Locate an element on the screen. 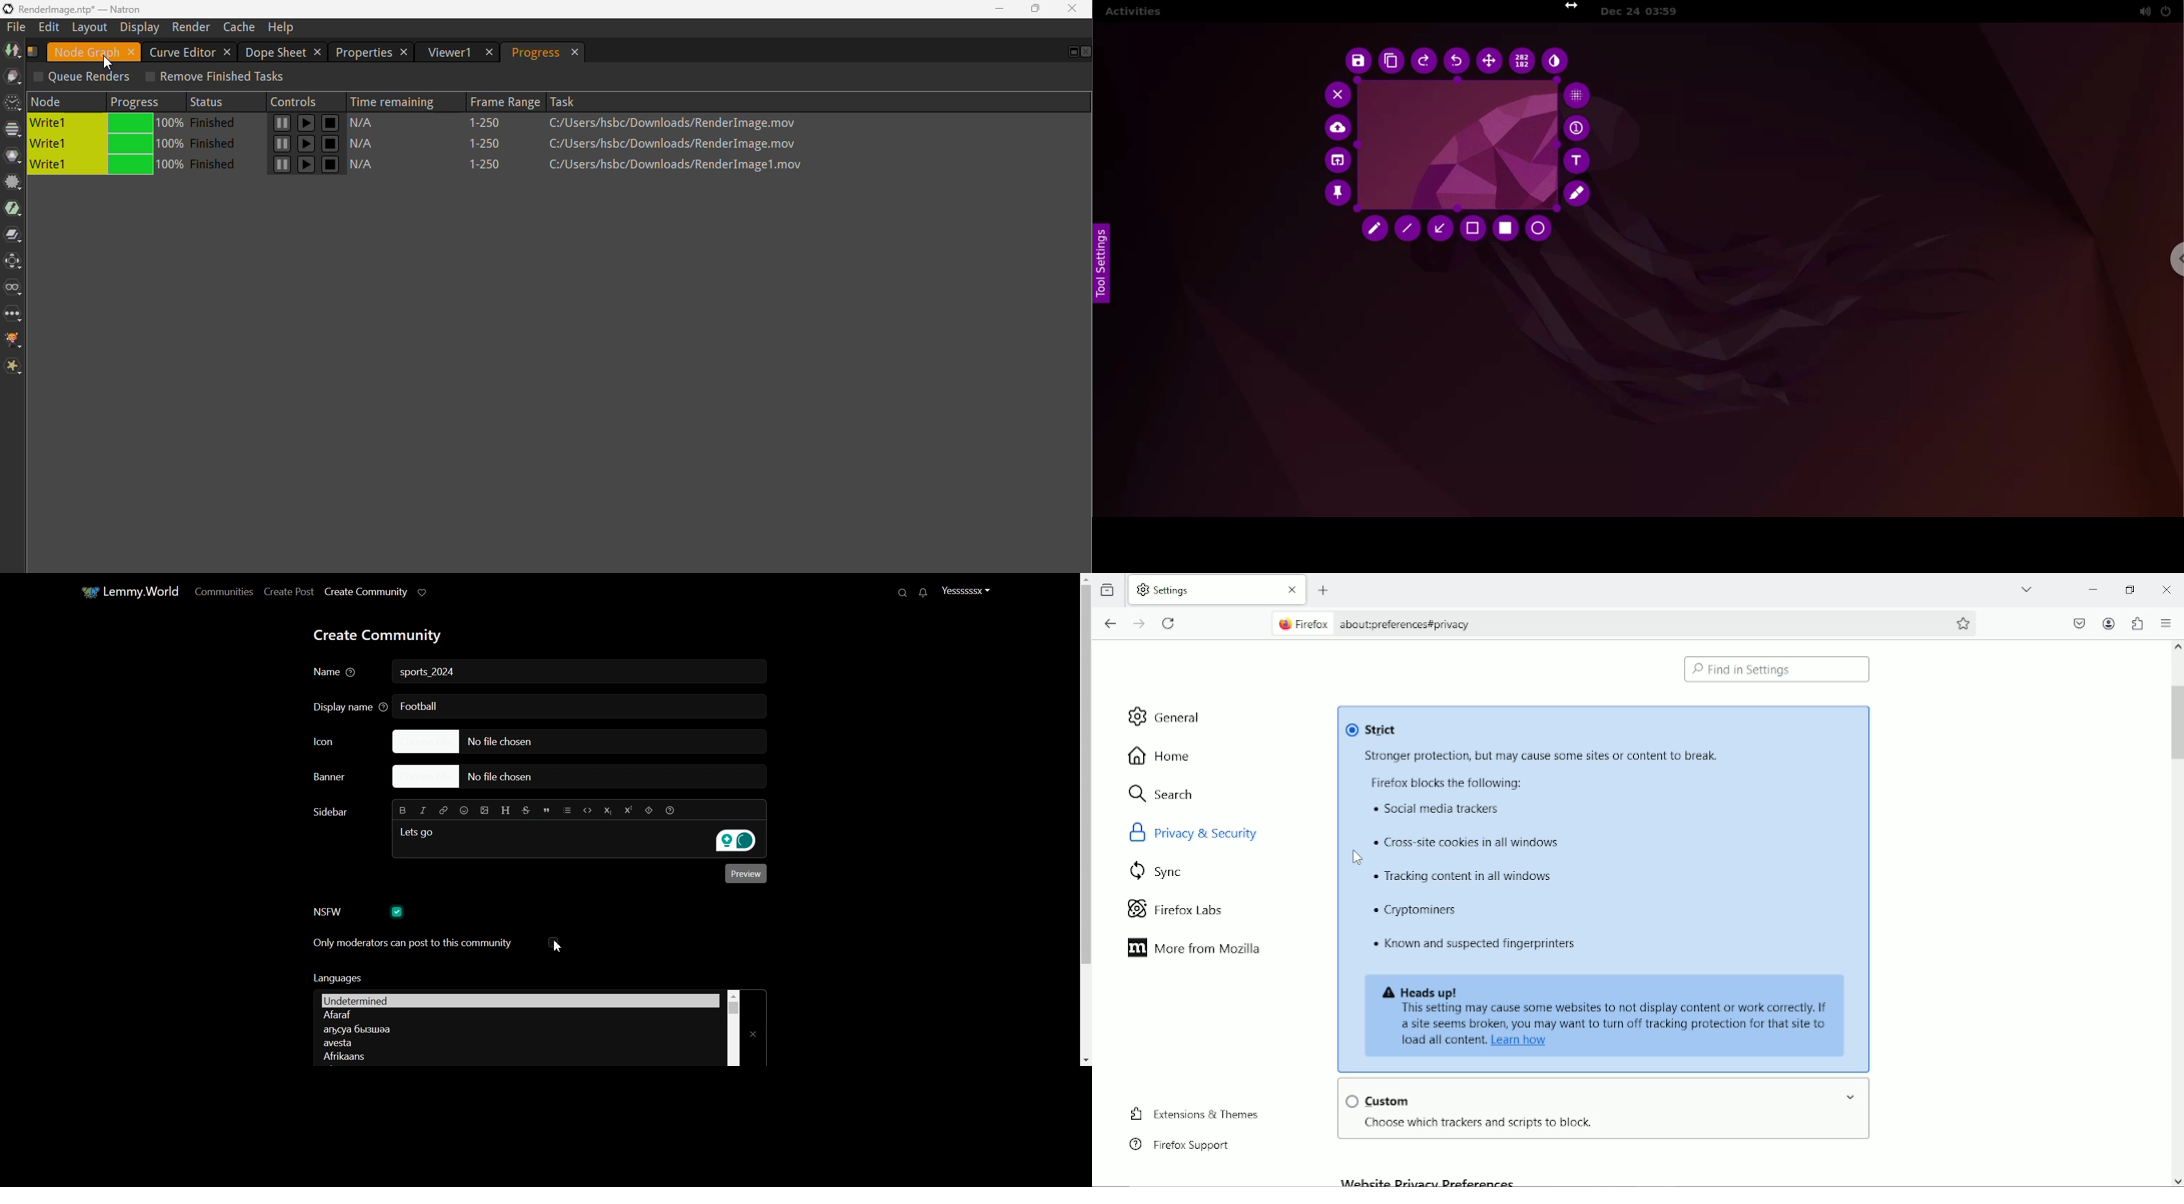 This screenshot has width=2184, height=1204. link is located at coordinates (1521, 1041).